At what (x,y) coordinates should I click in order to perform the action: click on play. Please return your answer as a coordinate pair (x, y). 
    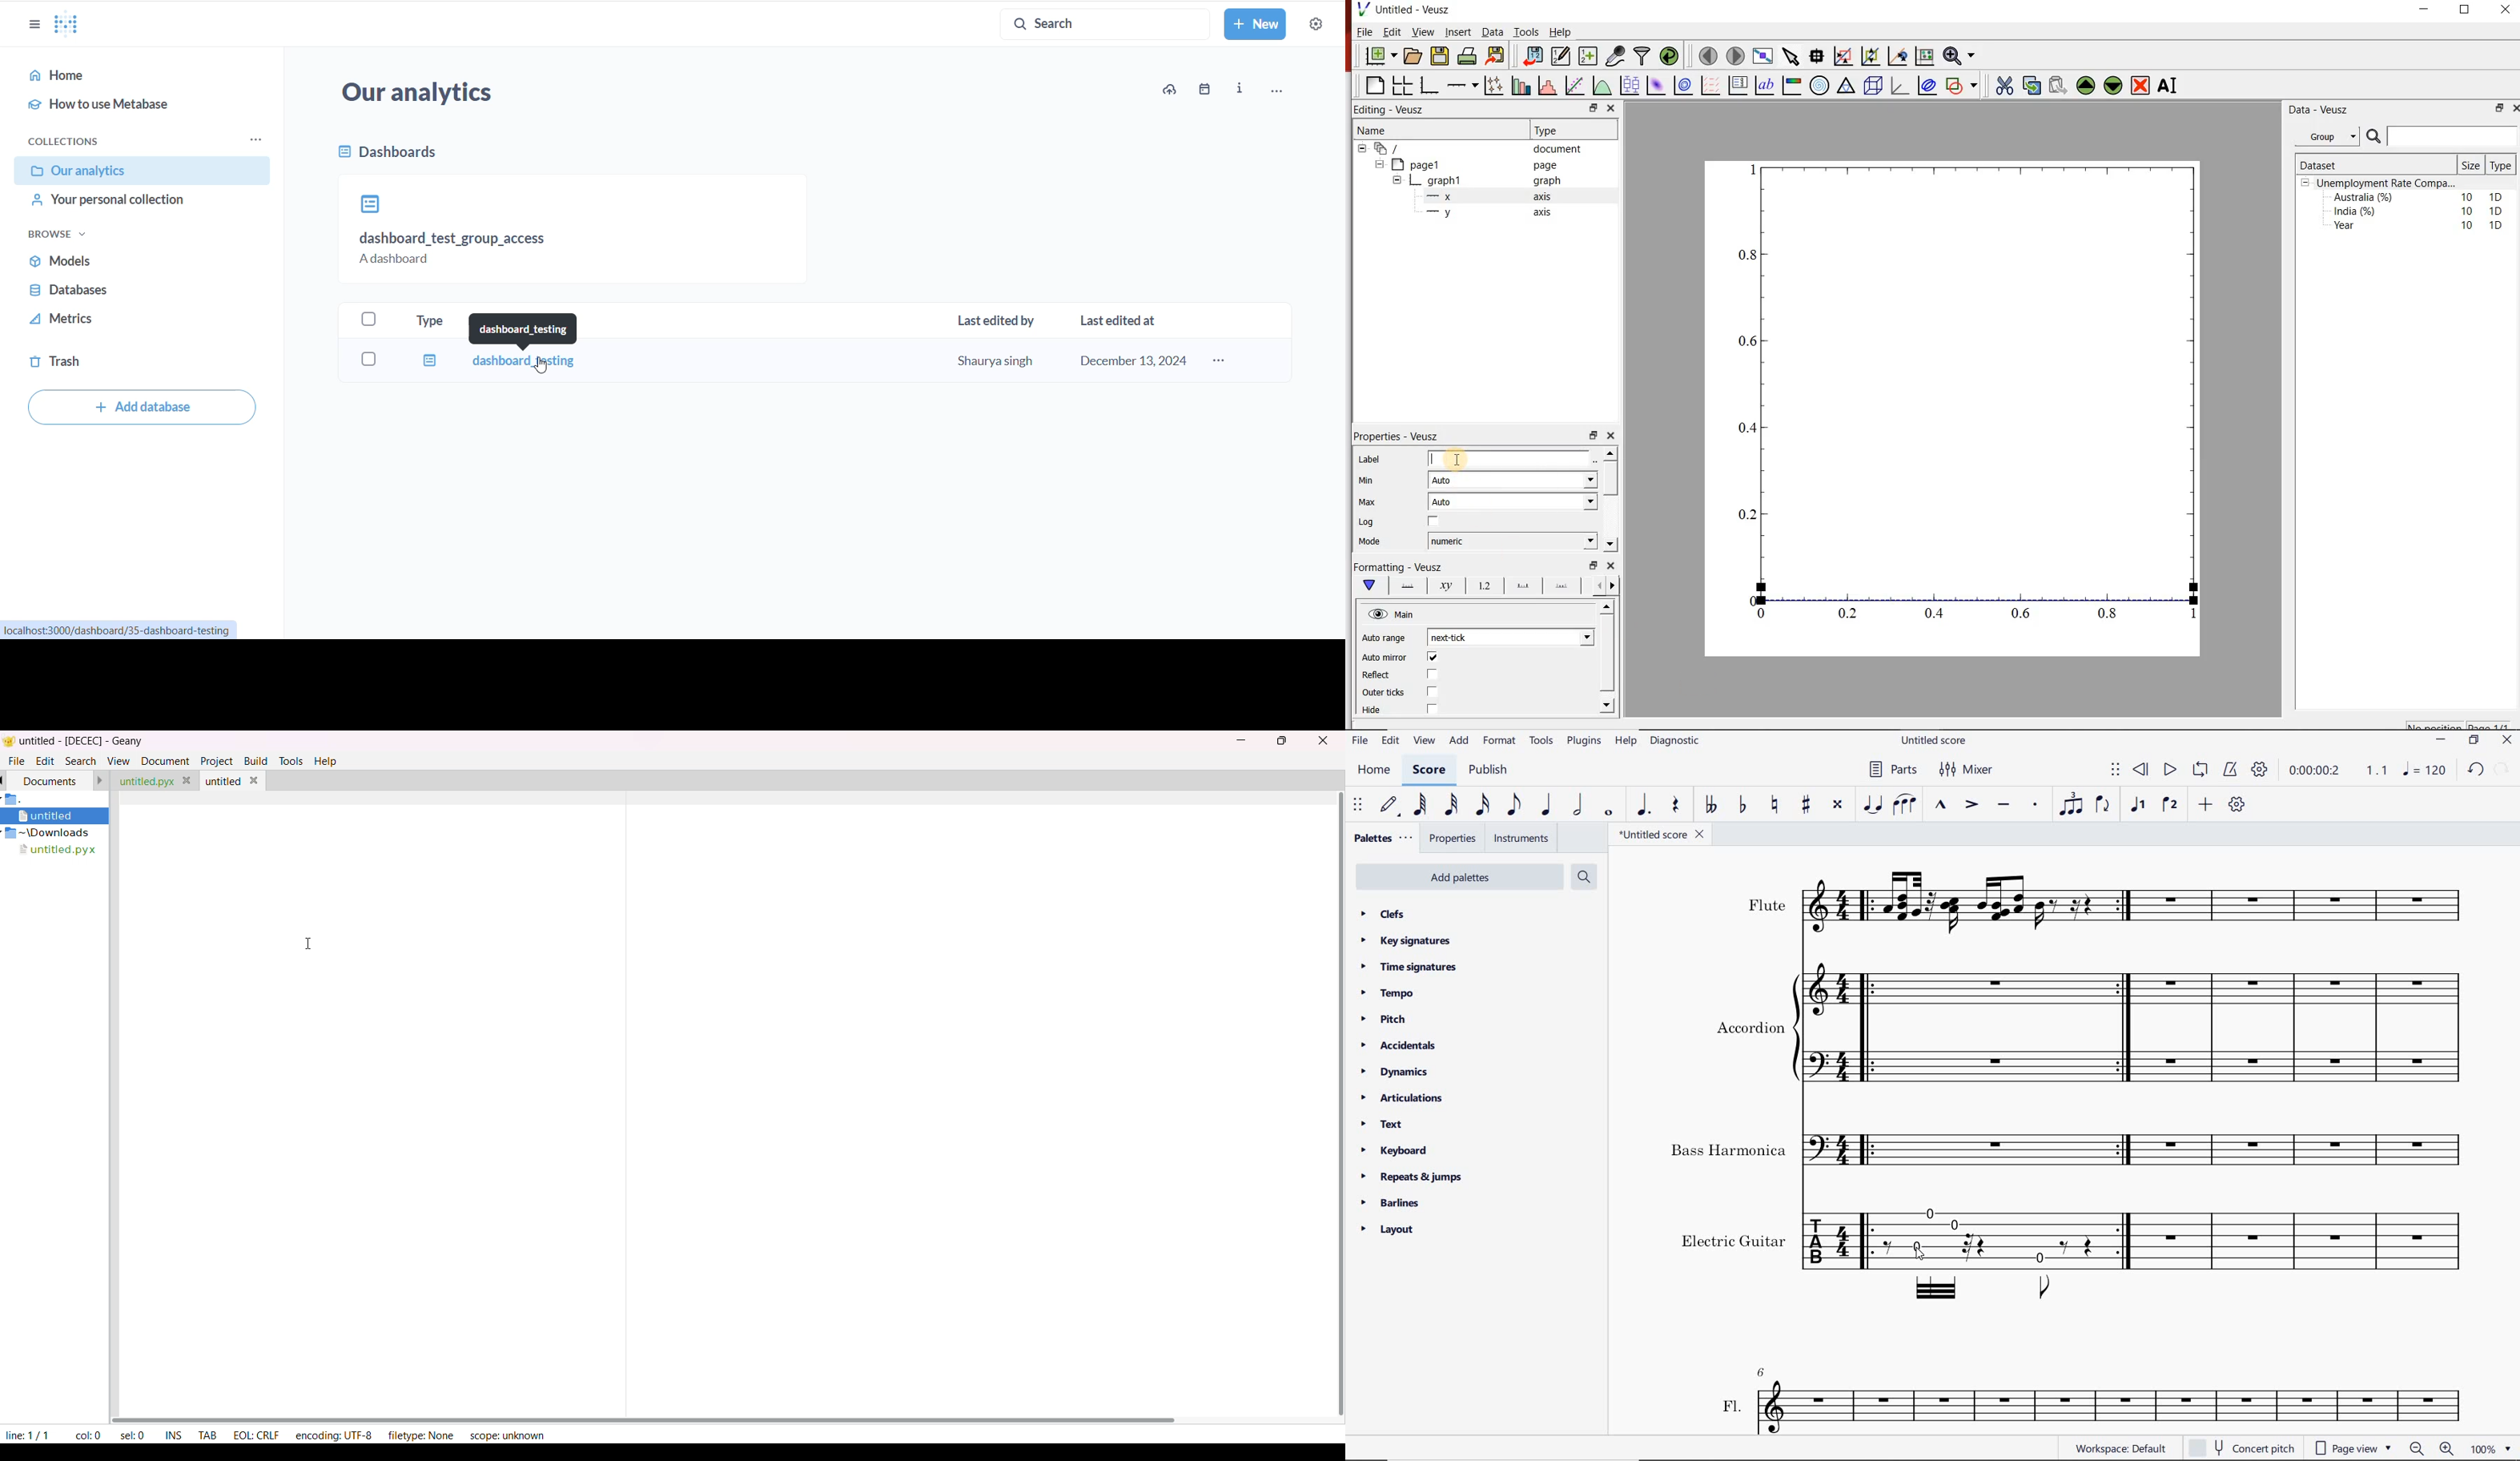
    Looking at the image, I should click on (2169, 770).